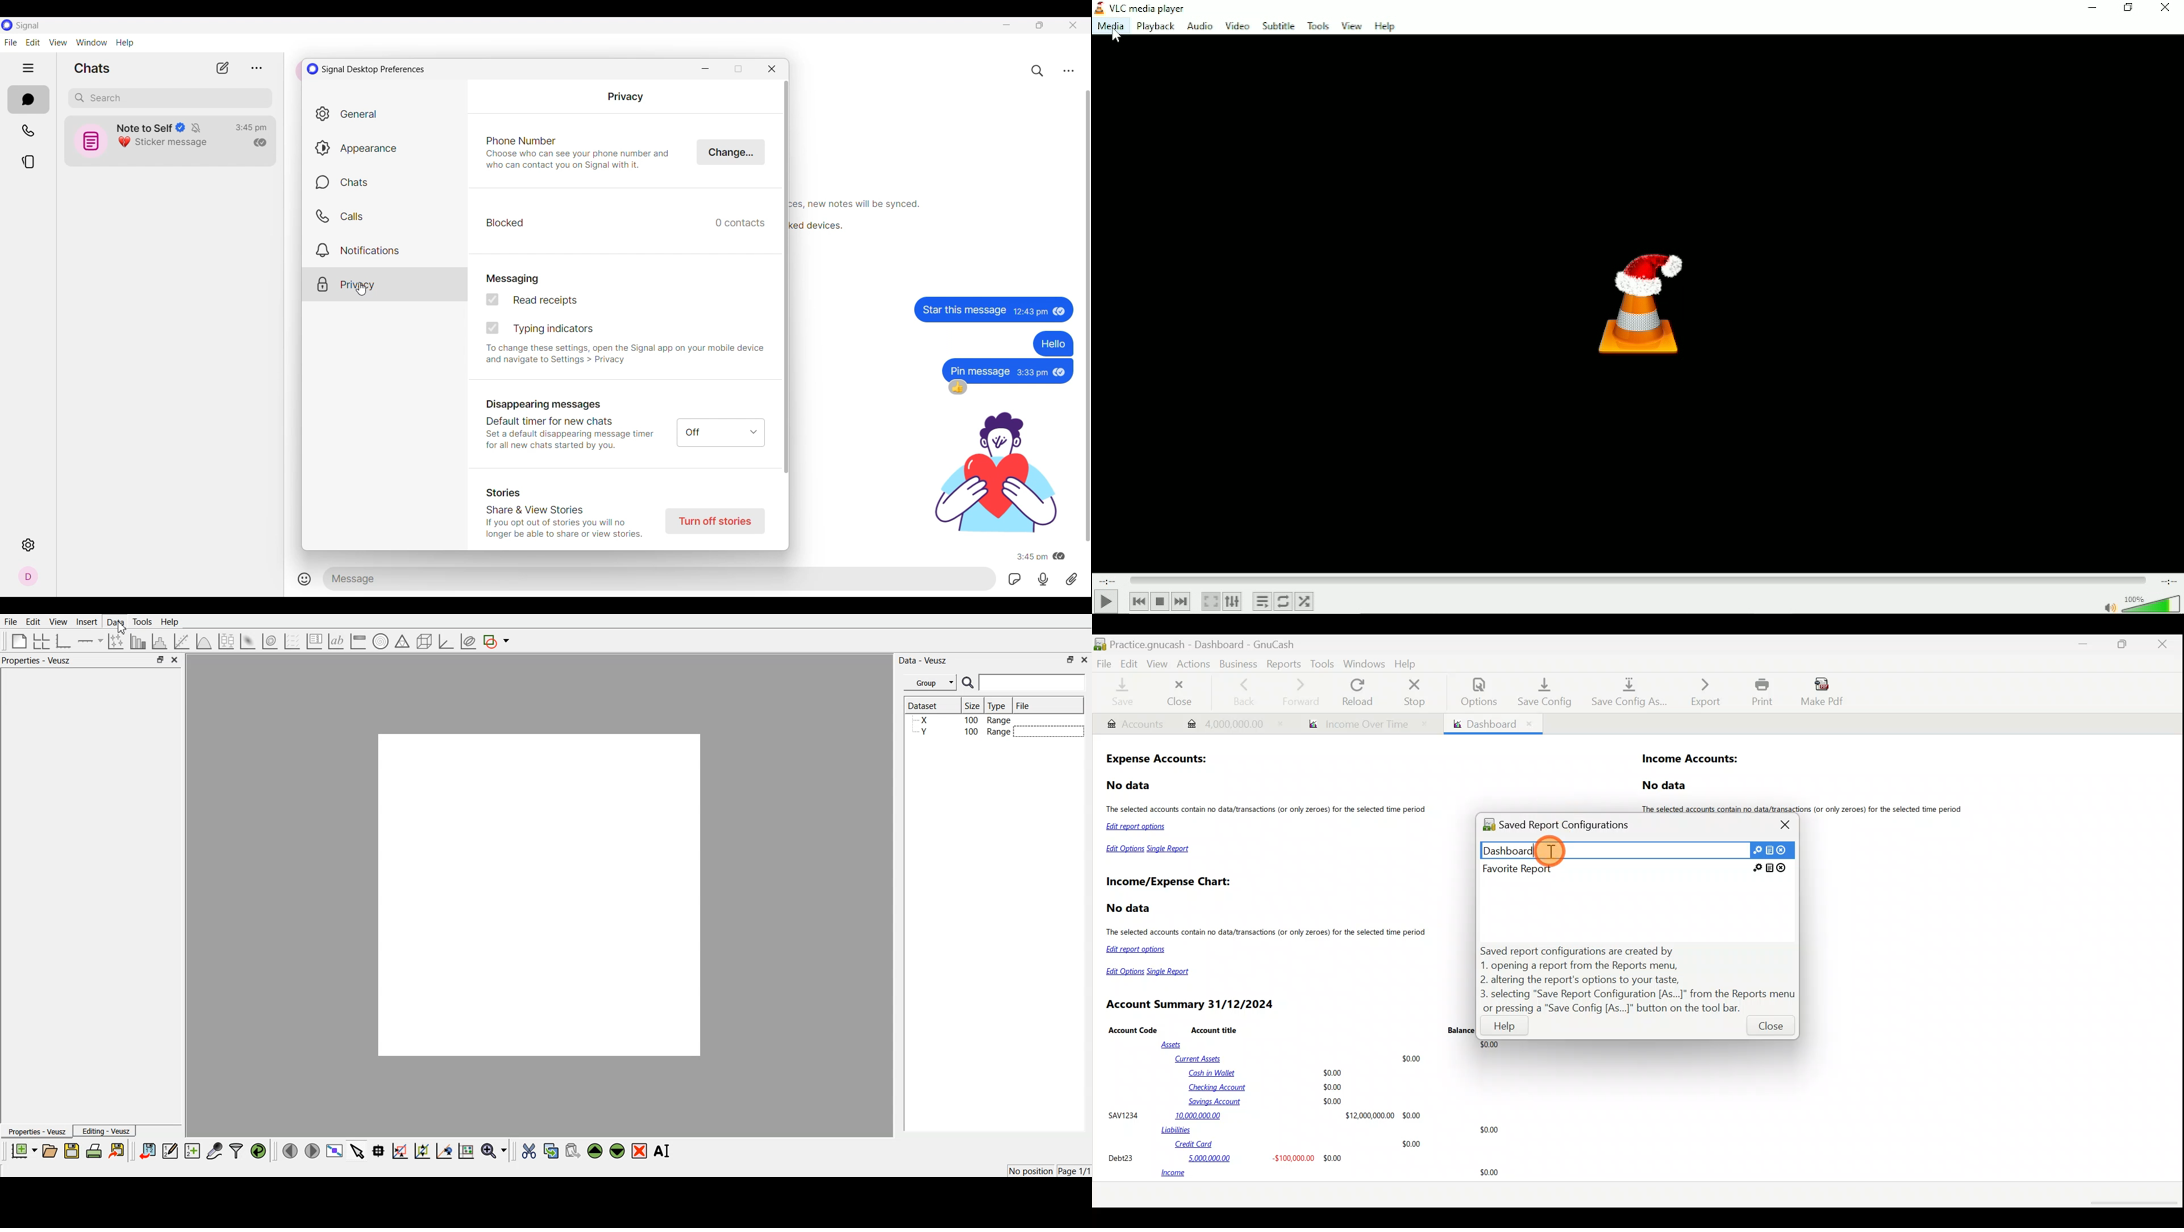 The height and width of the screenshot is (1232, 2184). What do you see at coordinates (608, 354) in the screenshot?
I see `To change these settings, open the Signal app on your mobile device
and navigate to Settings > Privacy` at bounding box center [608, 354].